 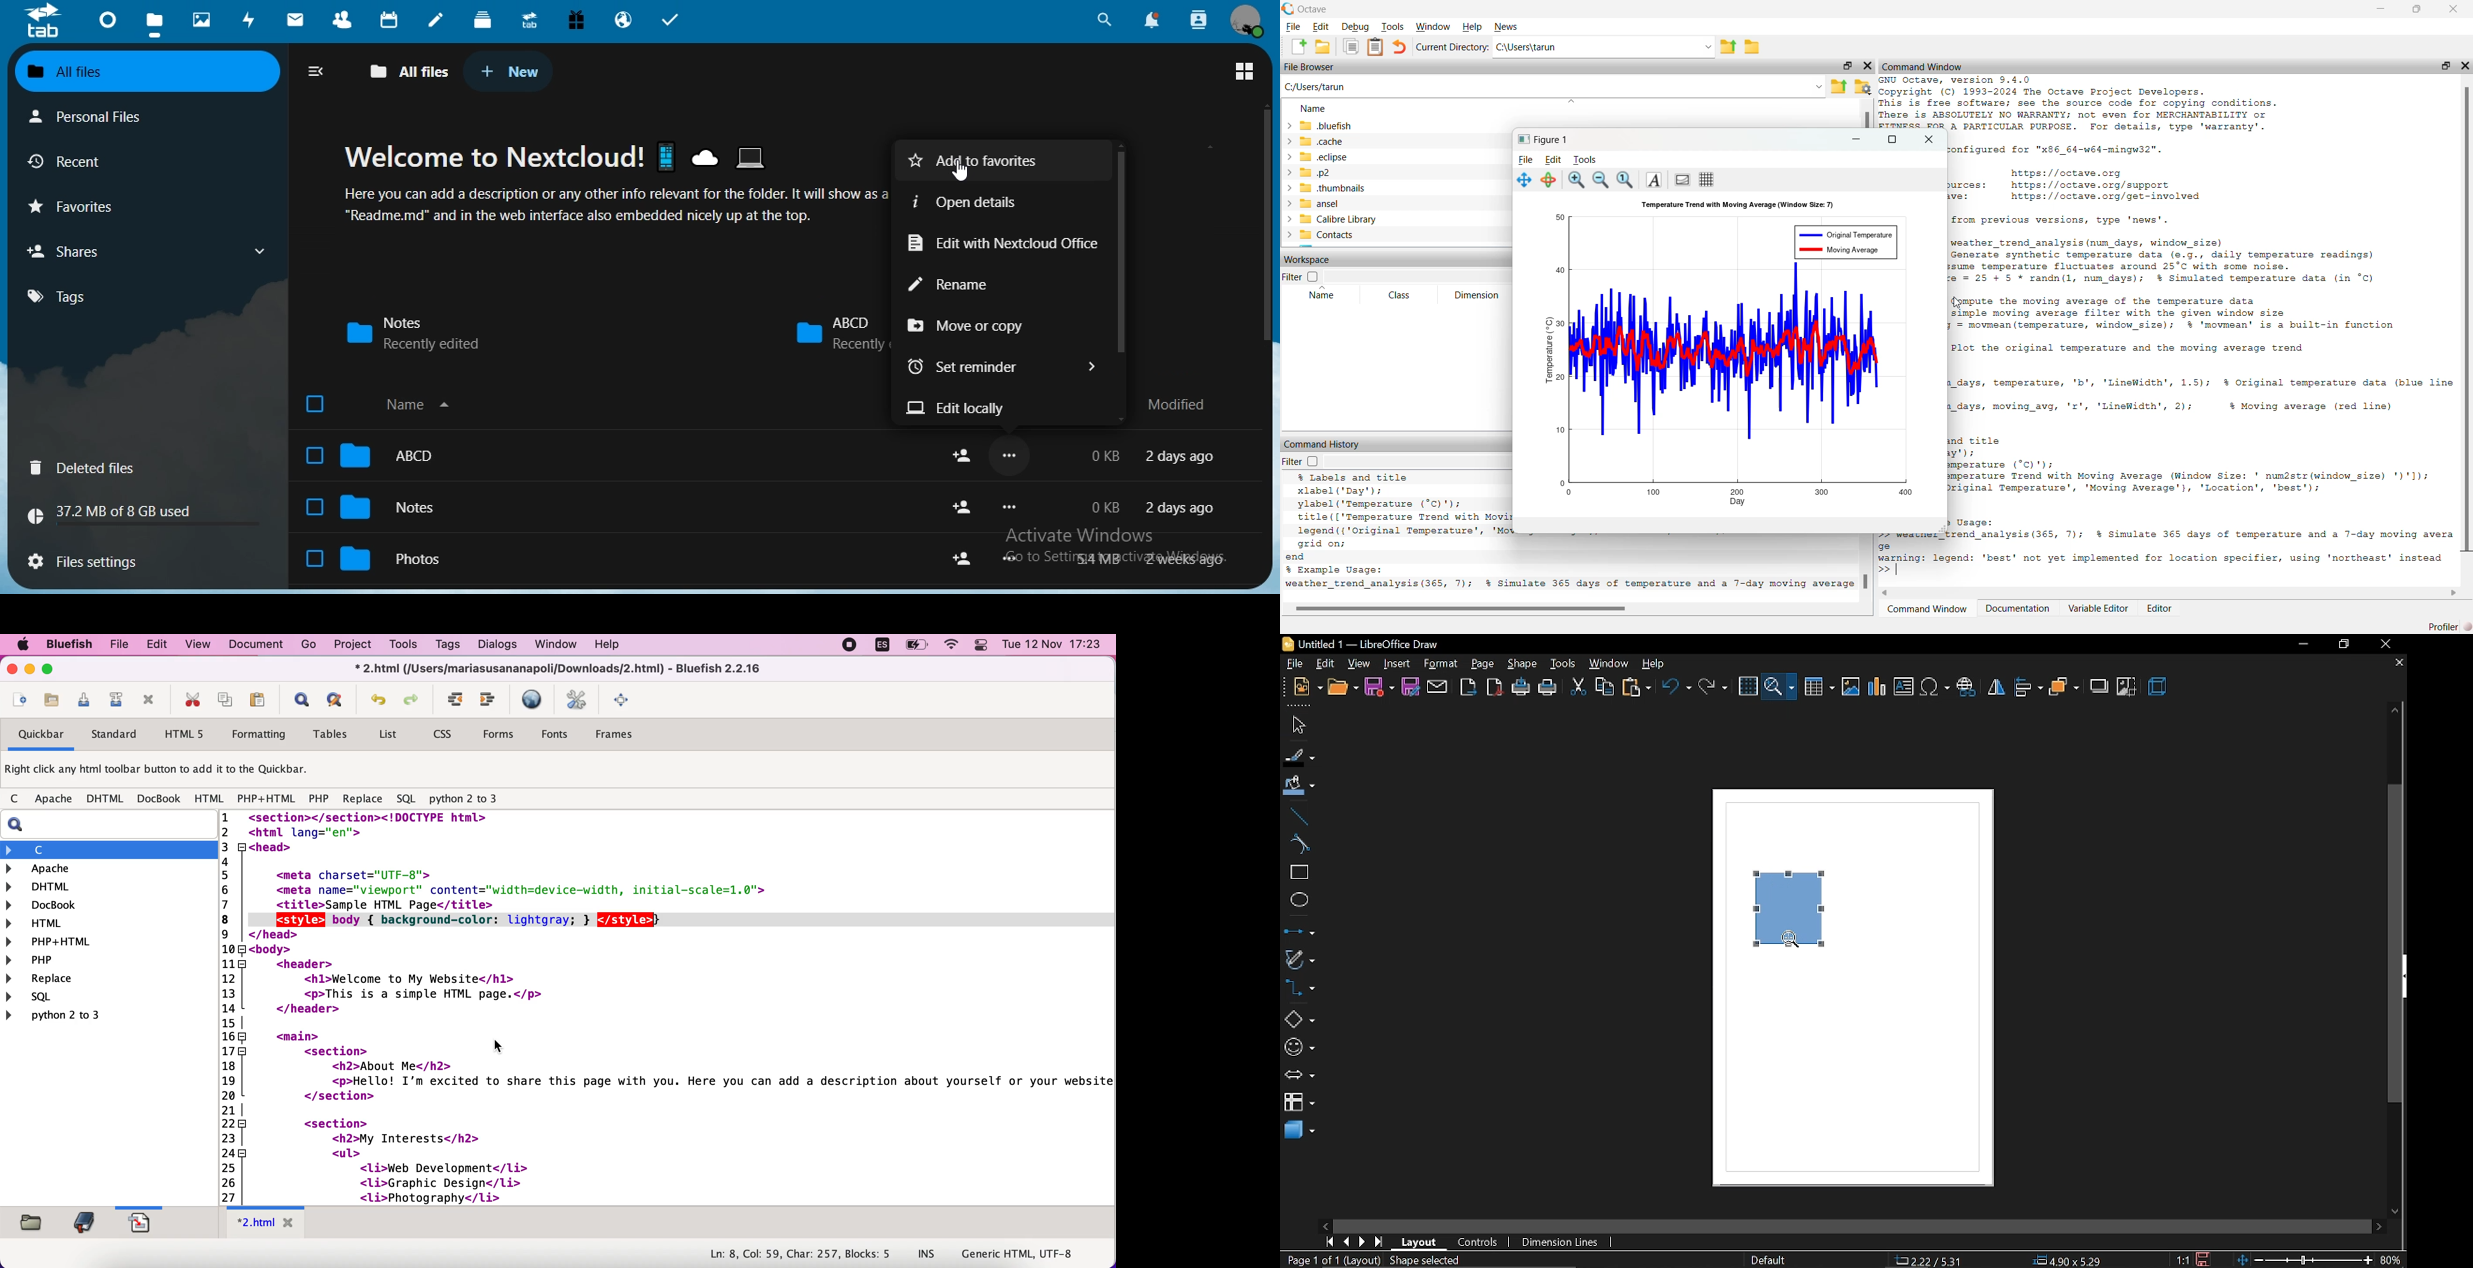 What do you see at coordinates (966, 201) in the screenshot?
I see `open details` at bounding box center [966, 201].